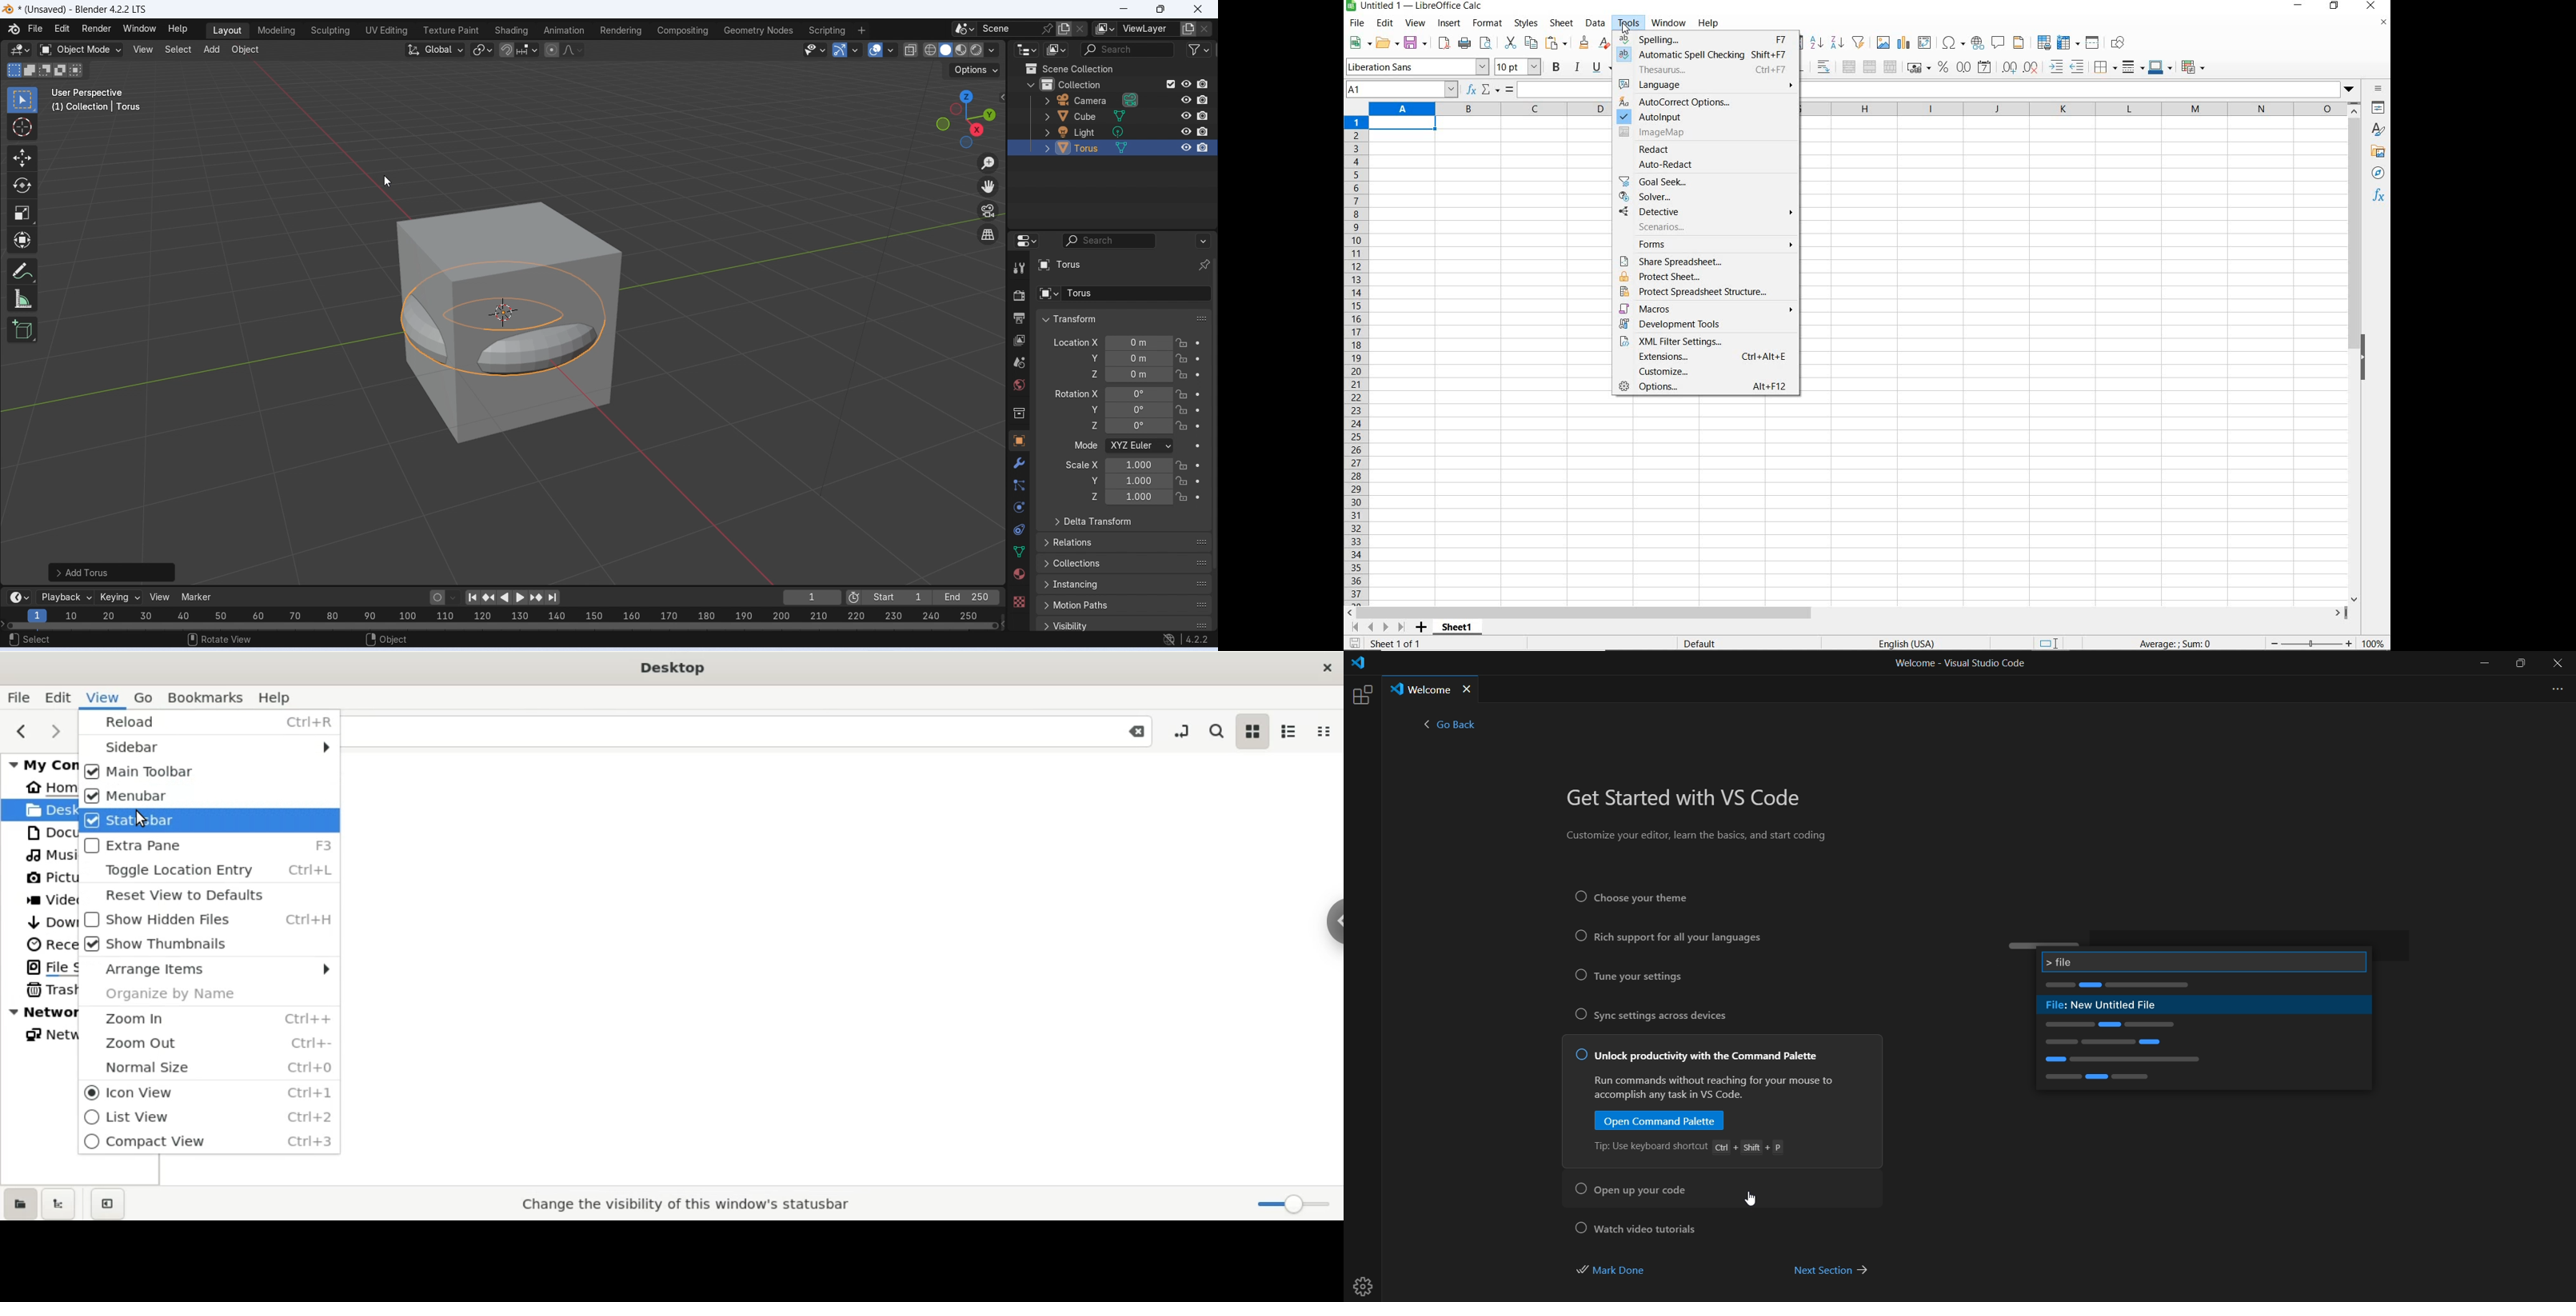  Describe the element at coordinates (1671, 118) in the screenshot. I see `autoinput` at that location.